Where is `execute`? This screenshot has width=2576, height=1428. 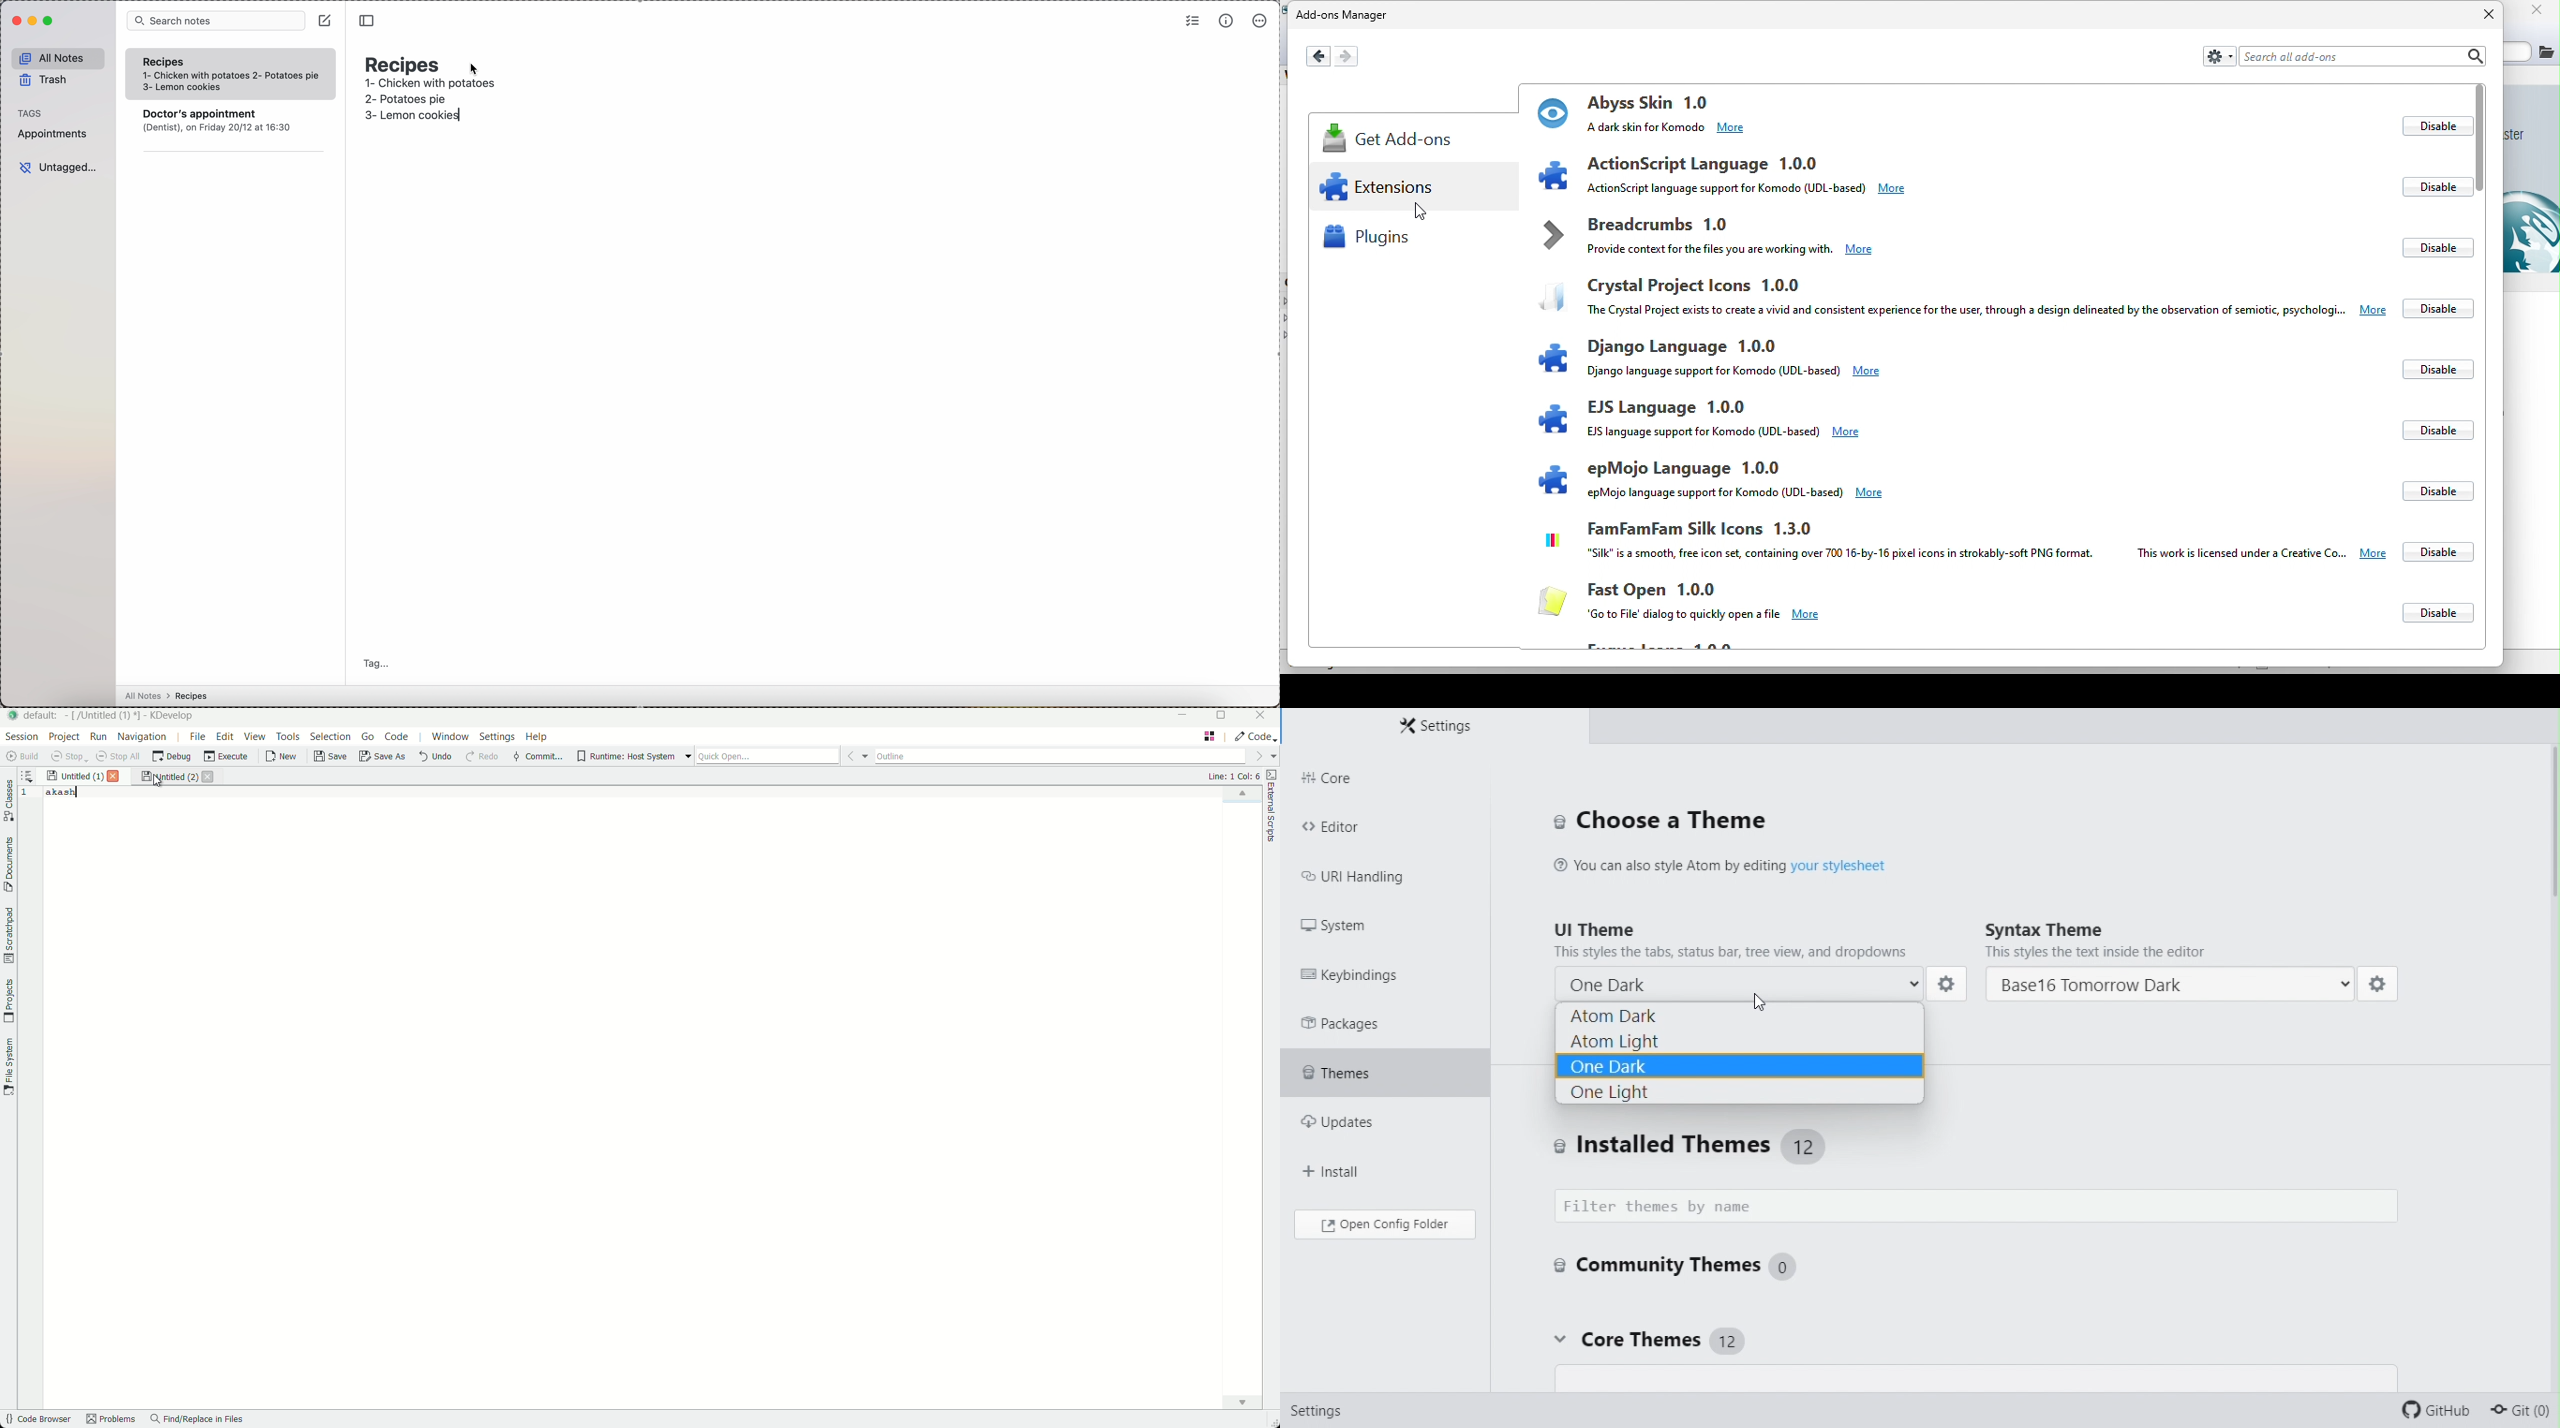
execute is located at coordinates (225, 757).